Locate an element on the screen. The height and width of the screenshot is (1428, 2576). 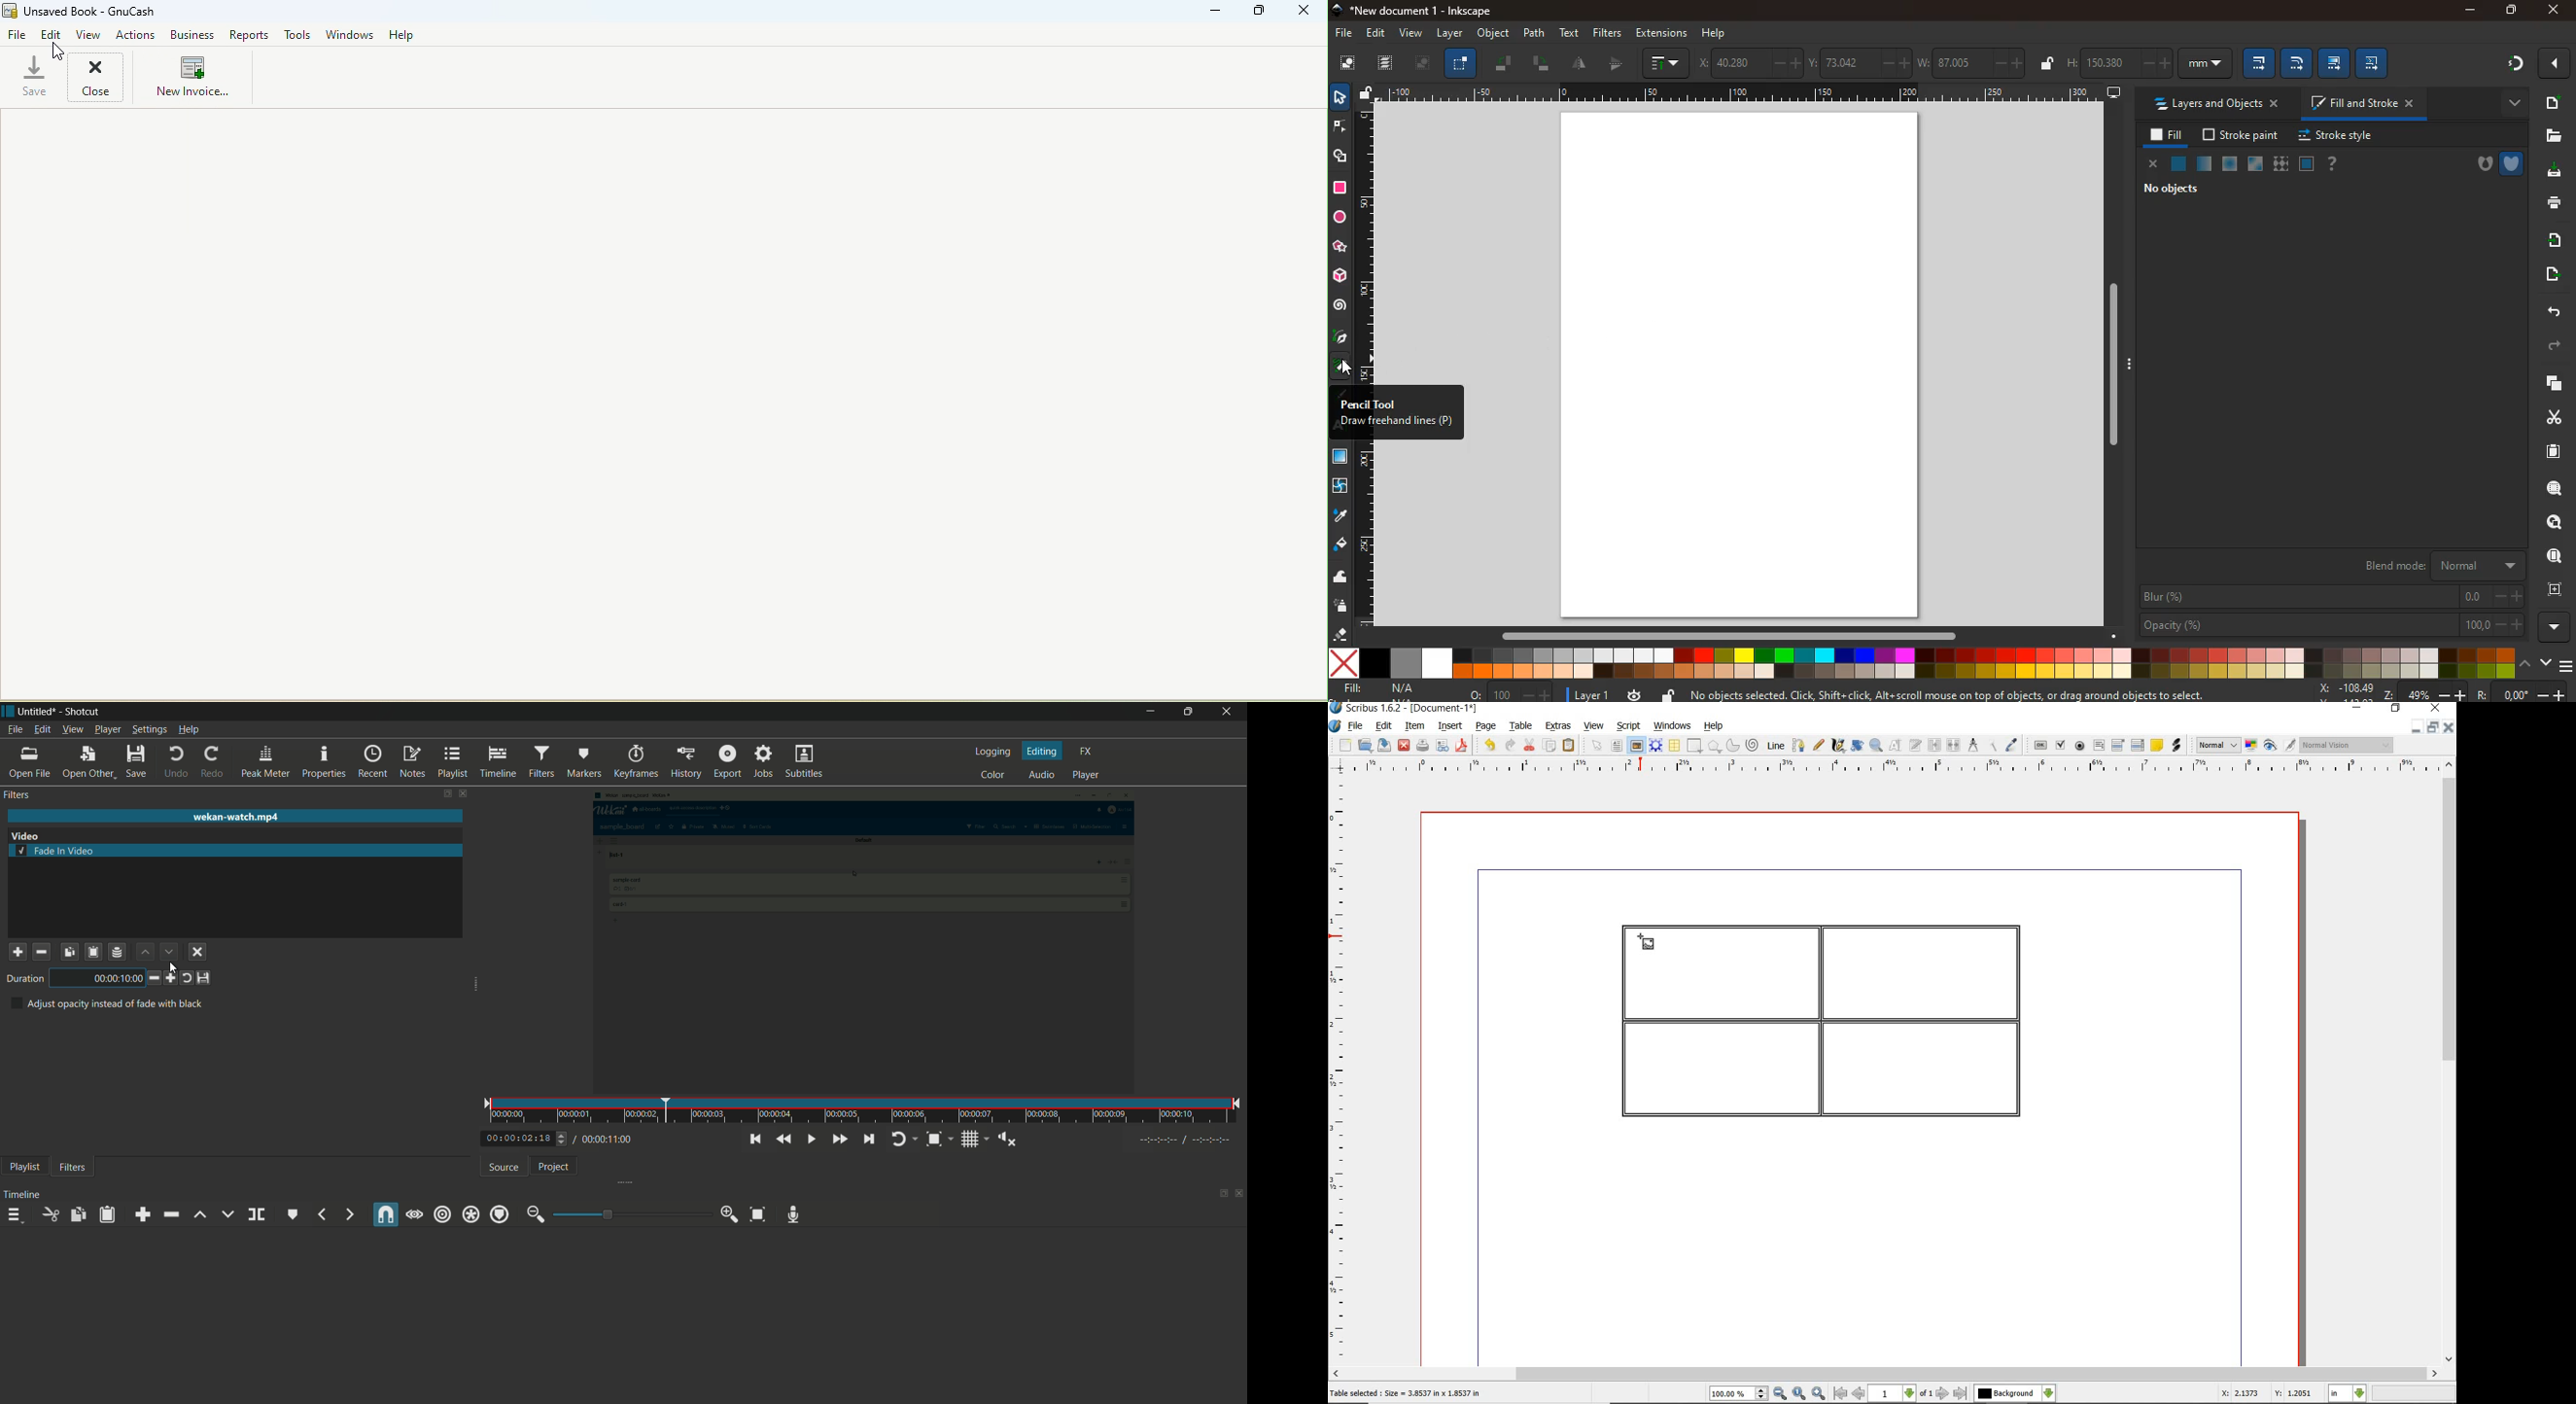
player menu is located at coordinates (109, 729).